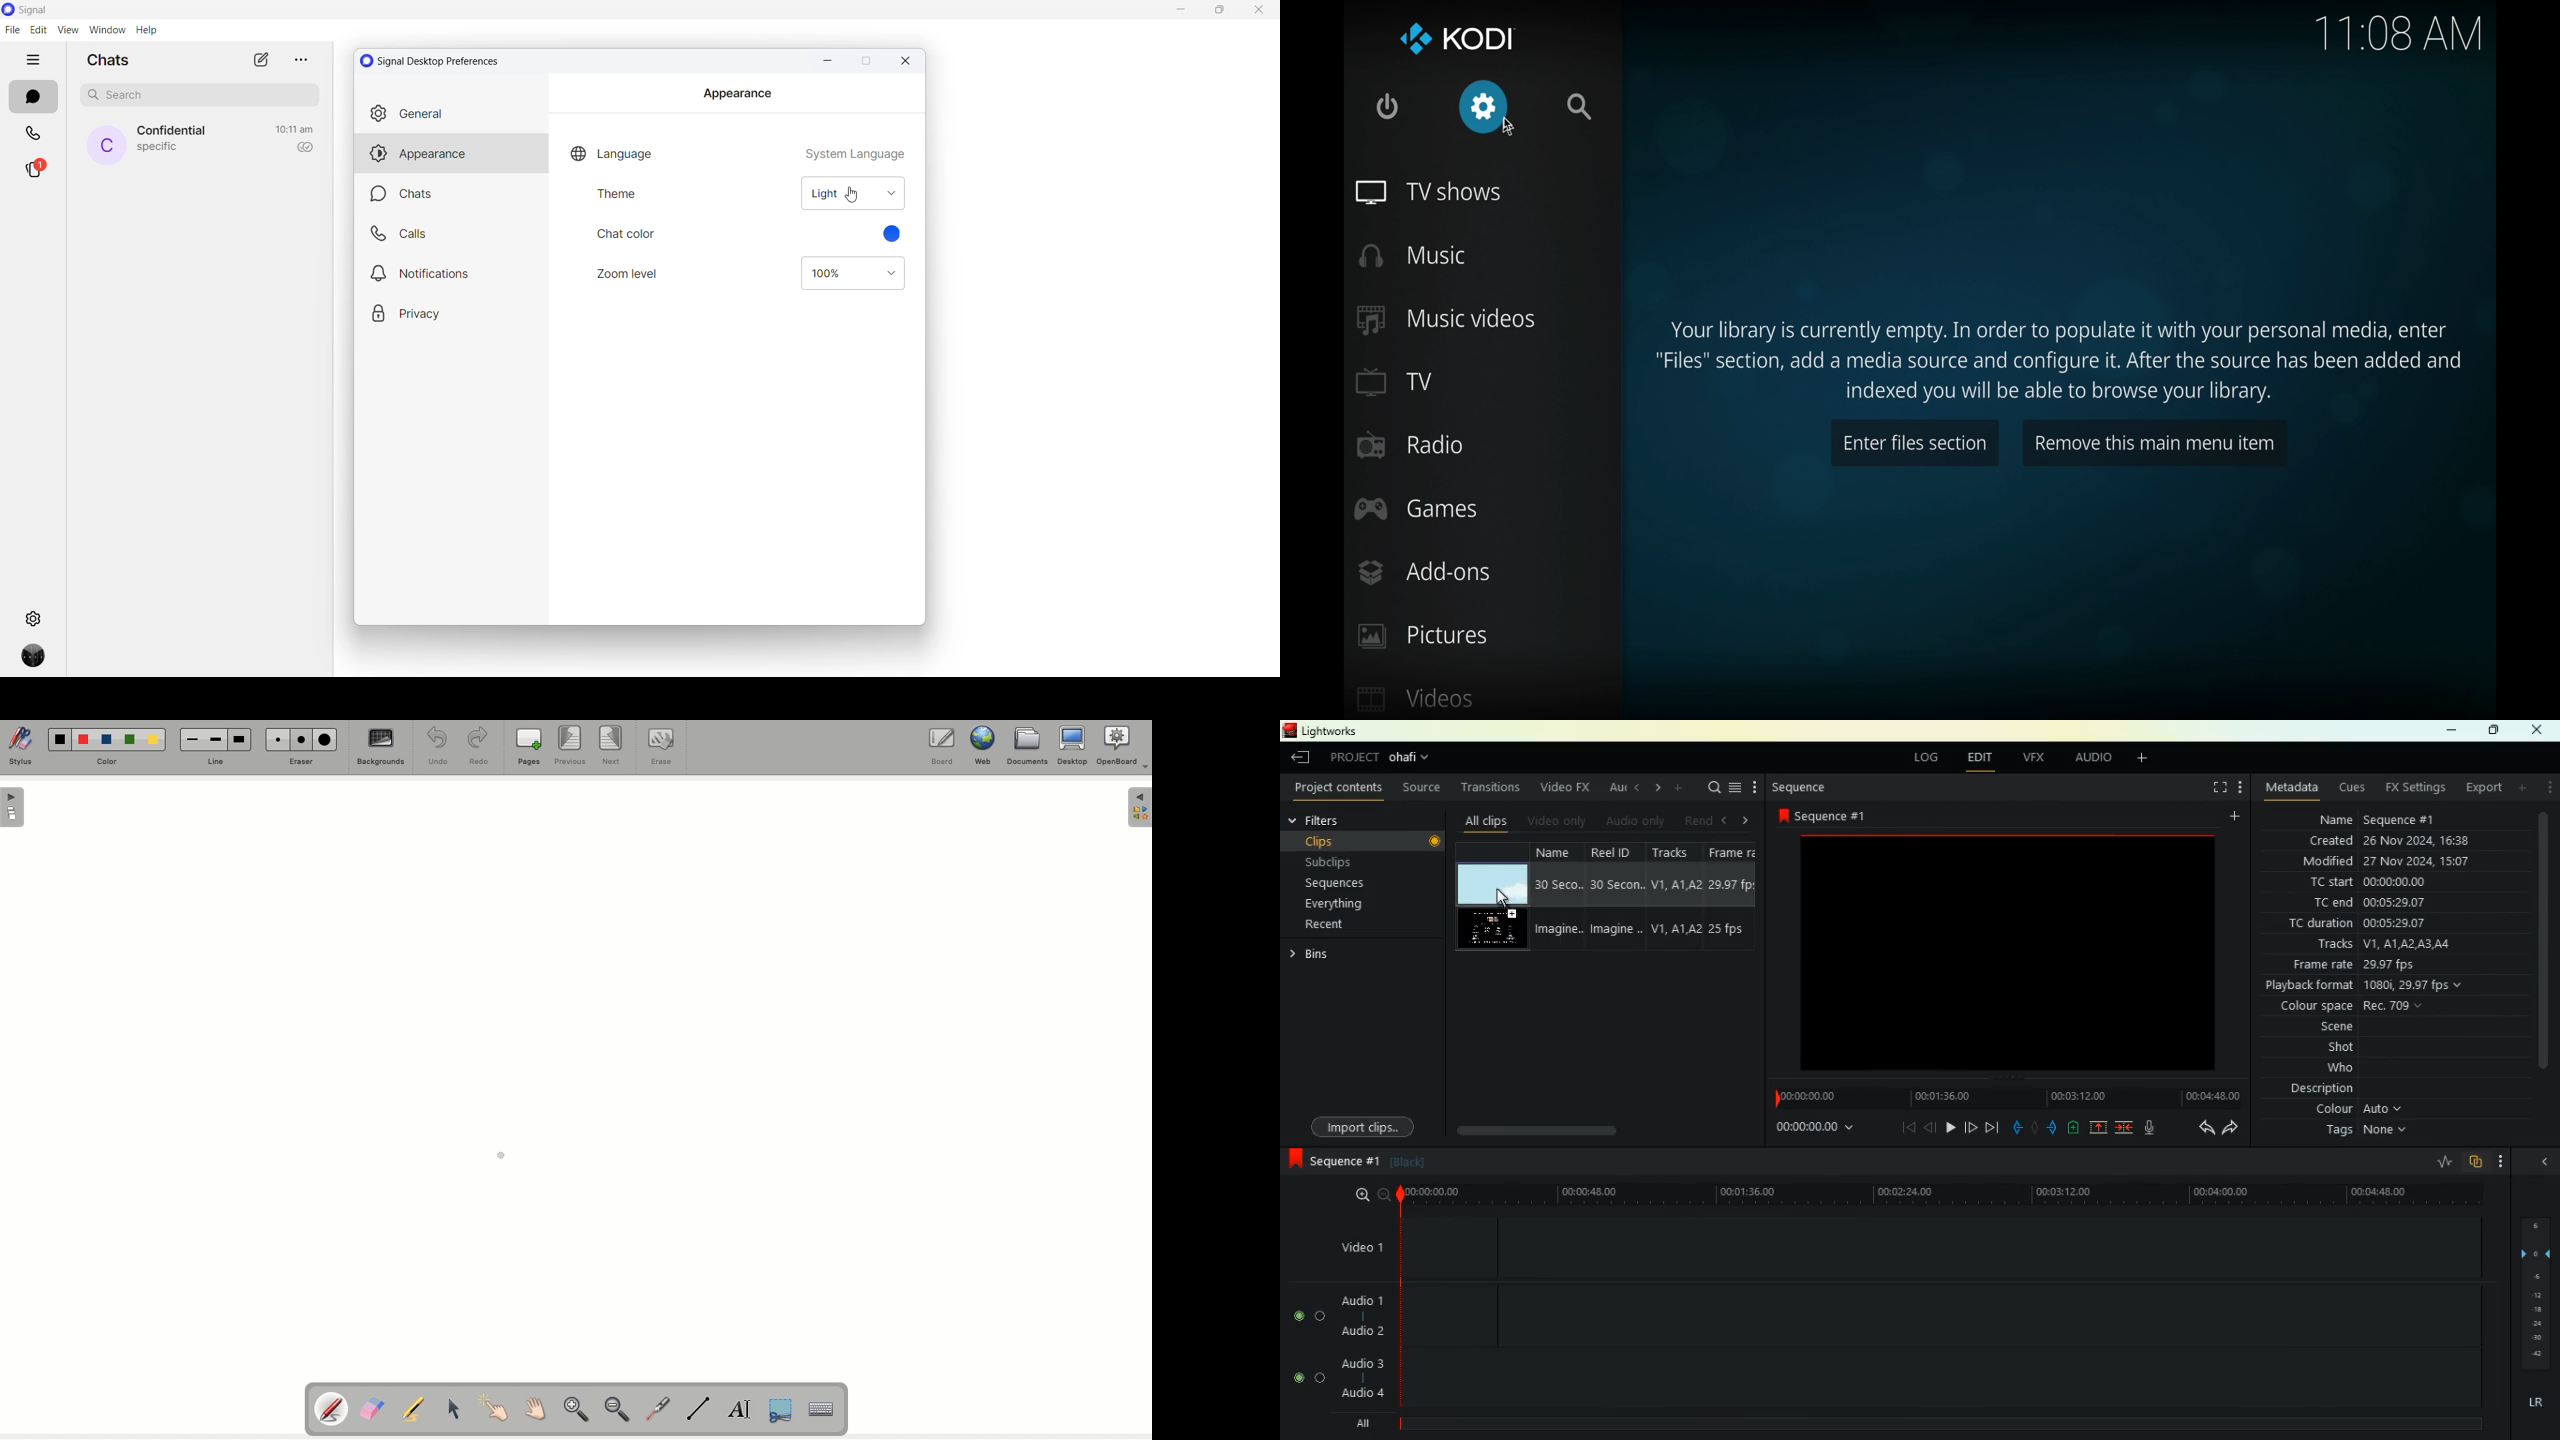  I want to click on Frame , so click(1732, 853).